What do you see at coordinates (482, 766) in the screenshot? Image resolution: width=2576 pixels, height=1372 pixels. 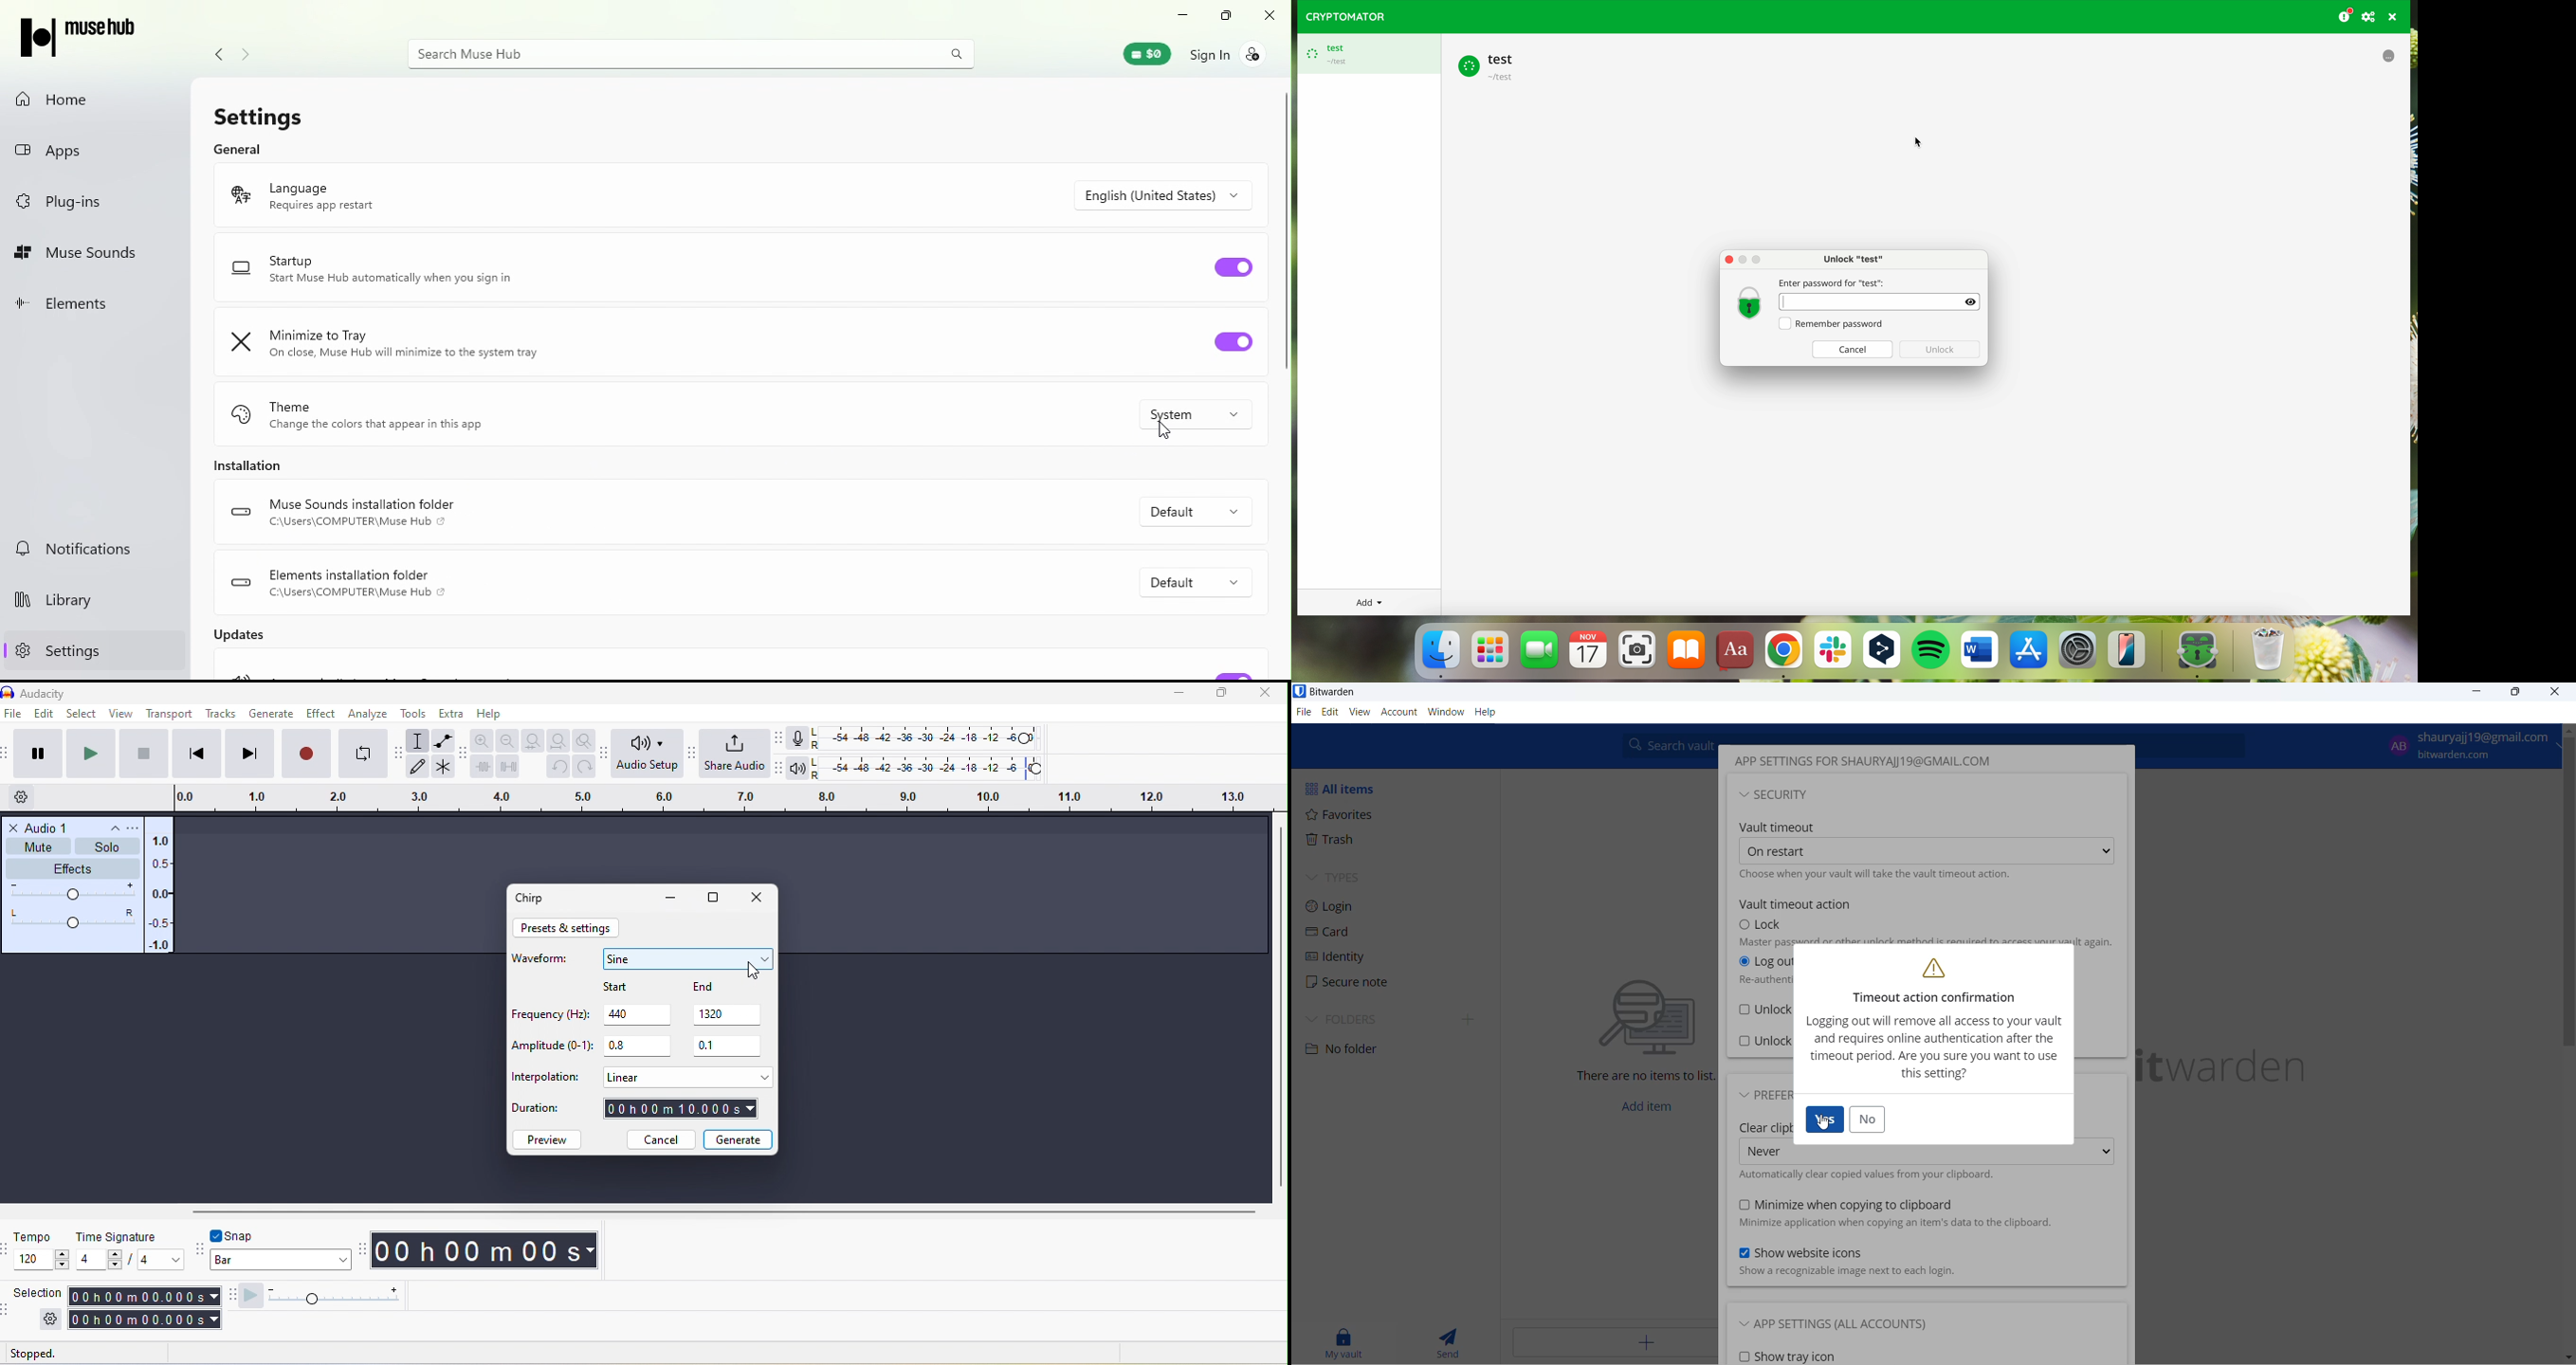 I see `trim audio outside selection` at bounding box center [482, 766].